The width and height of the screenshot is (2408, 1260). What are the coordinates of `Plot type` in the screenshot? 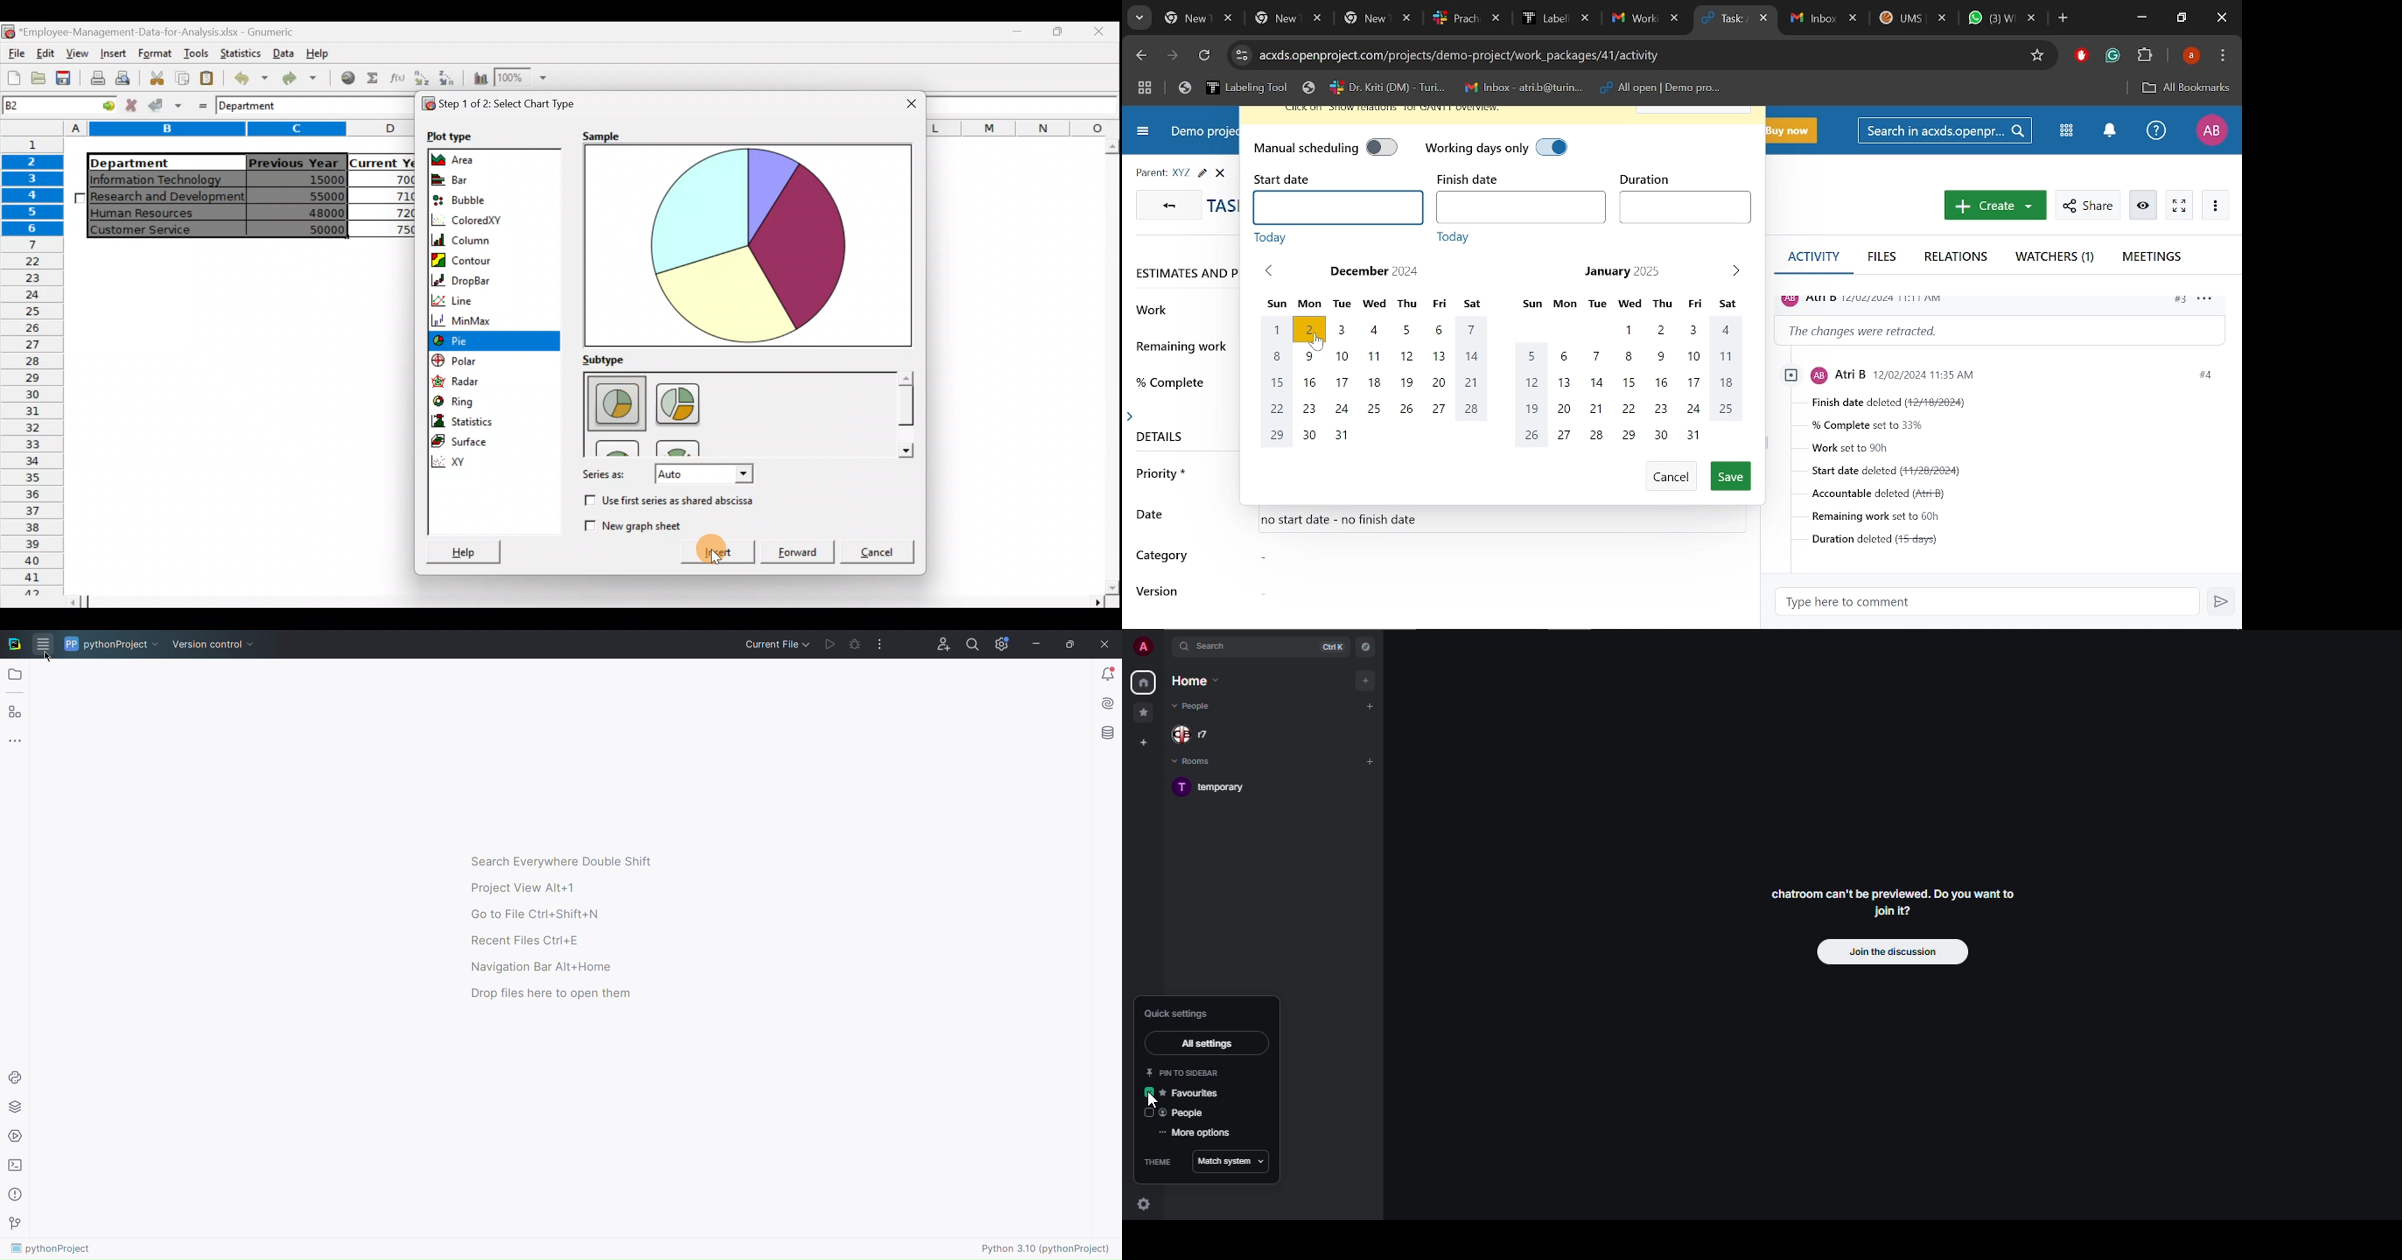 It's located at (452, 136).